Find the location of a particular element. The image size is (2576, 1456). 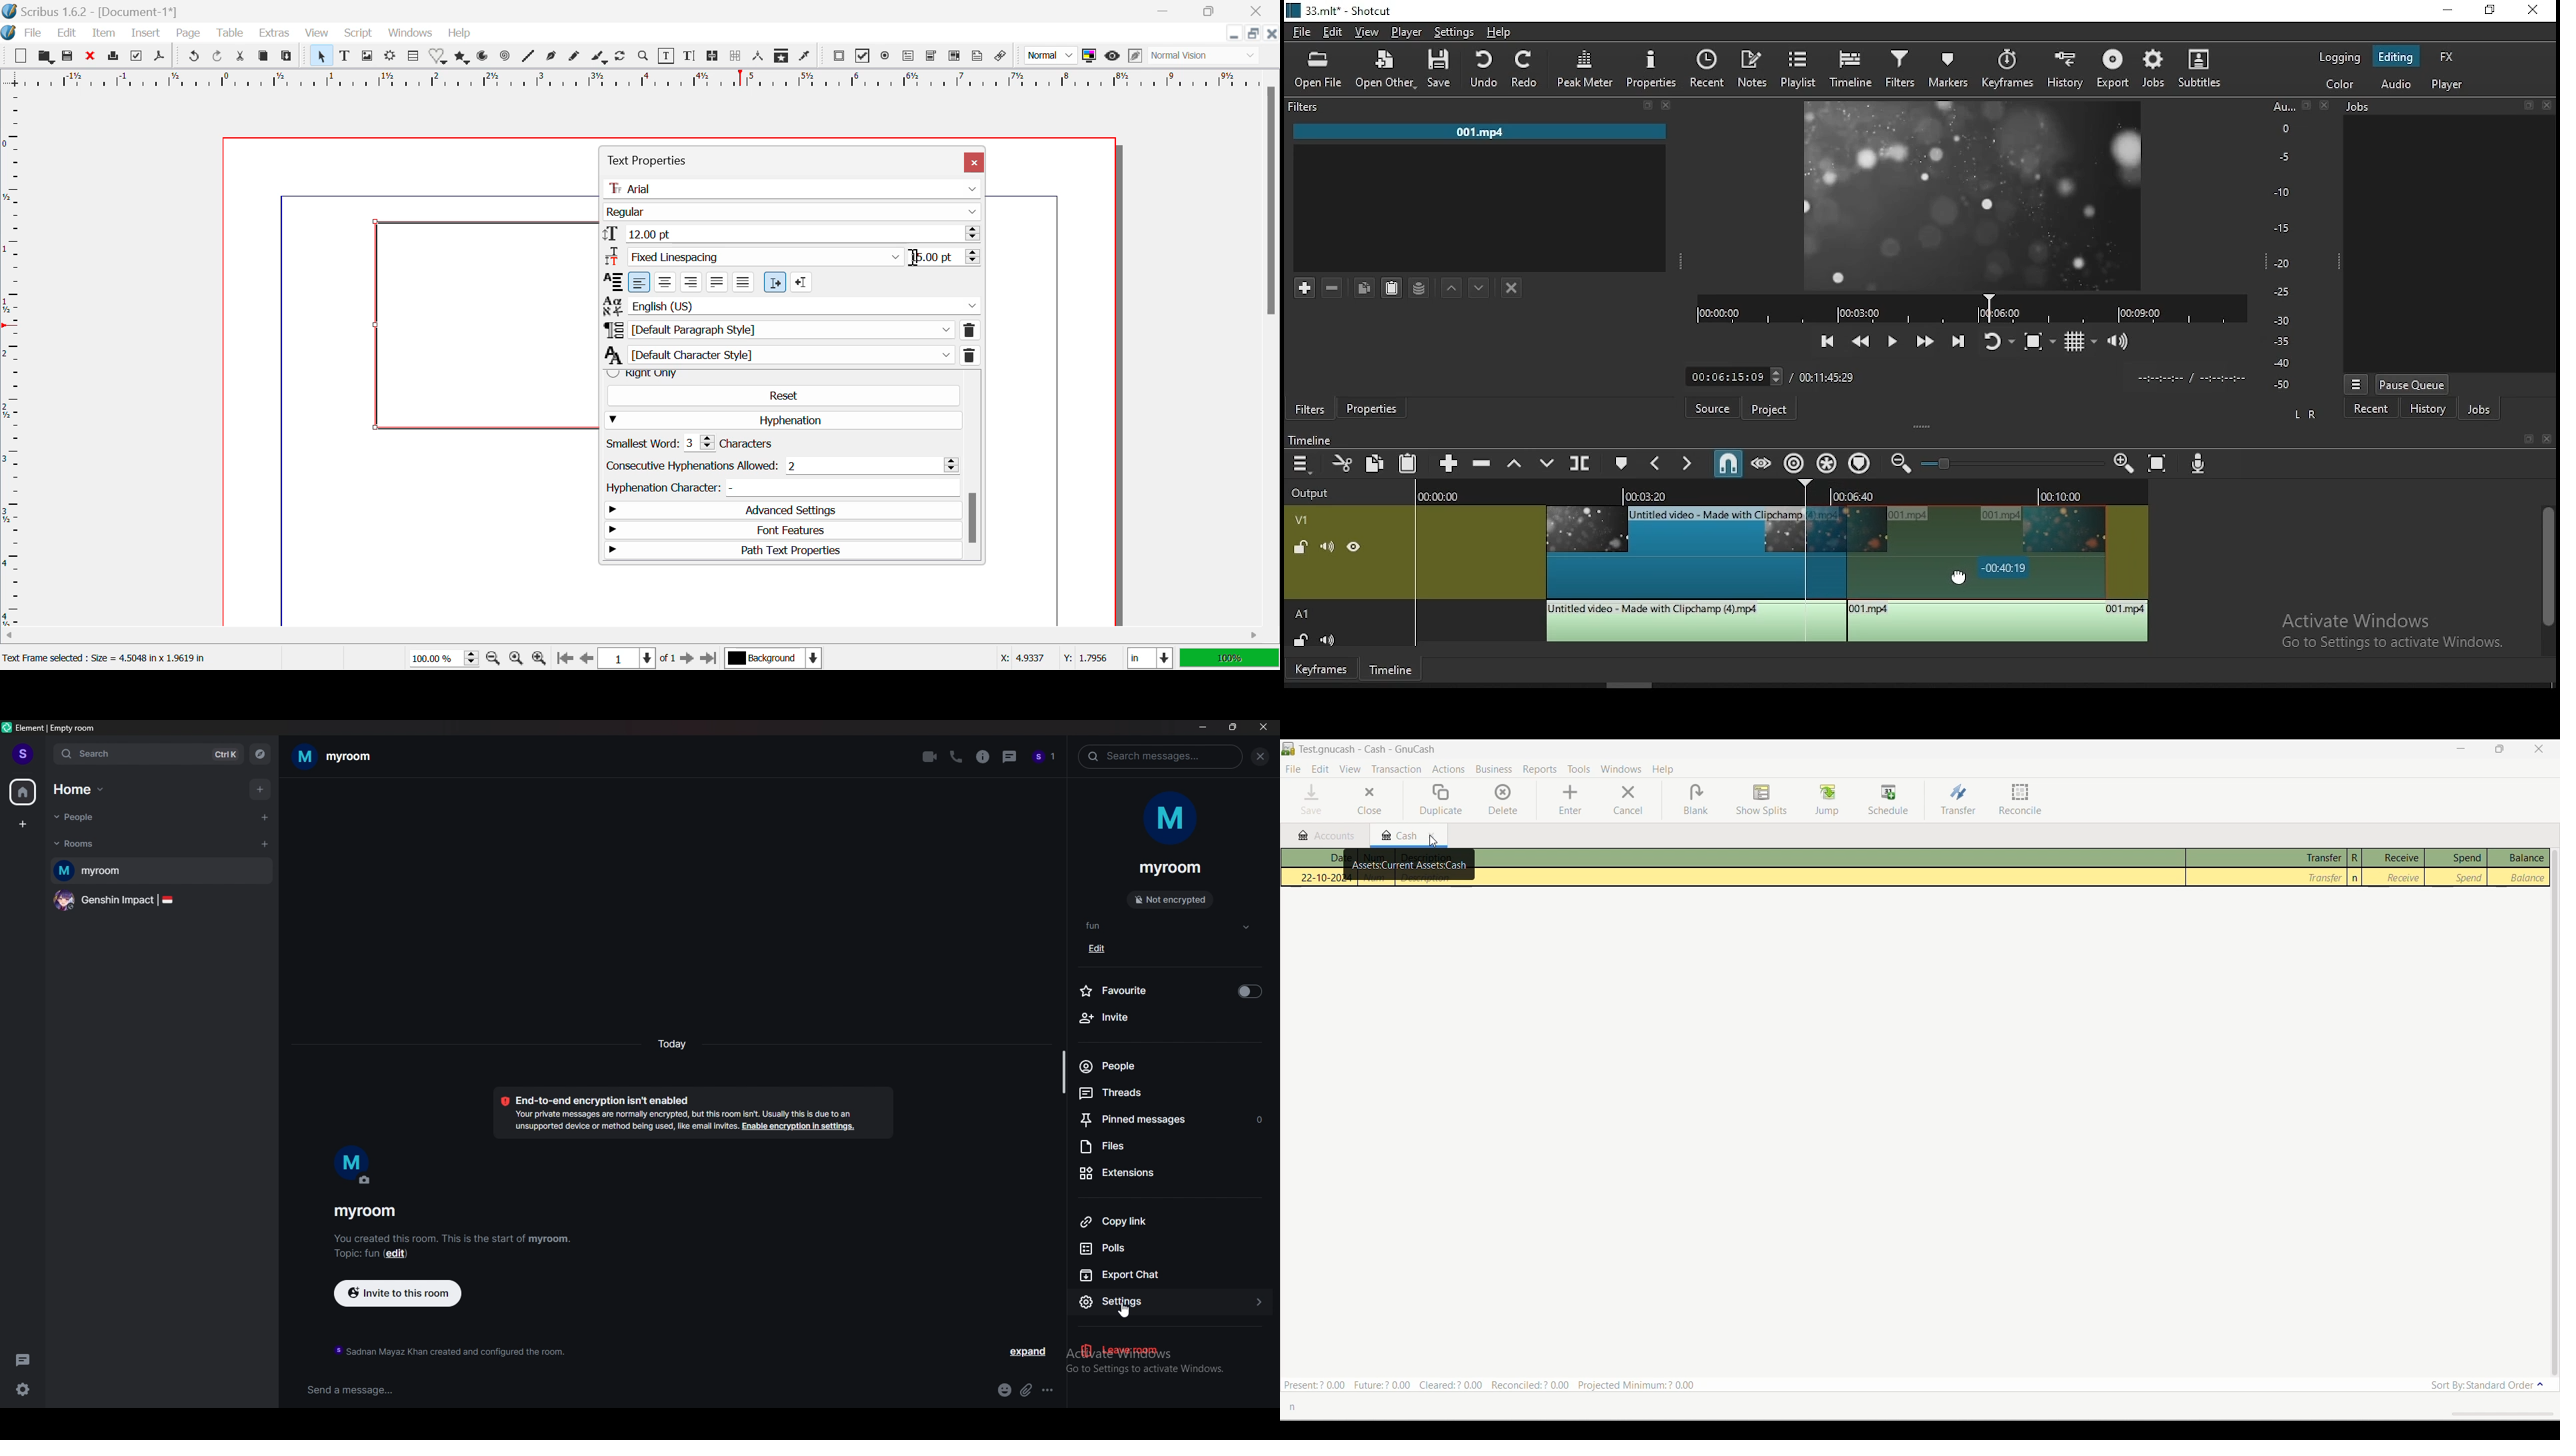

room info is located at coordinates (983, 757).